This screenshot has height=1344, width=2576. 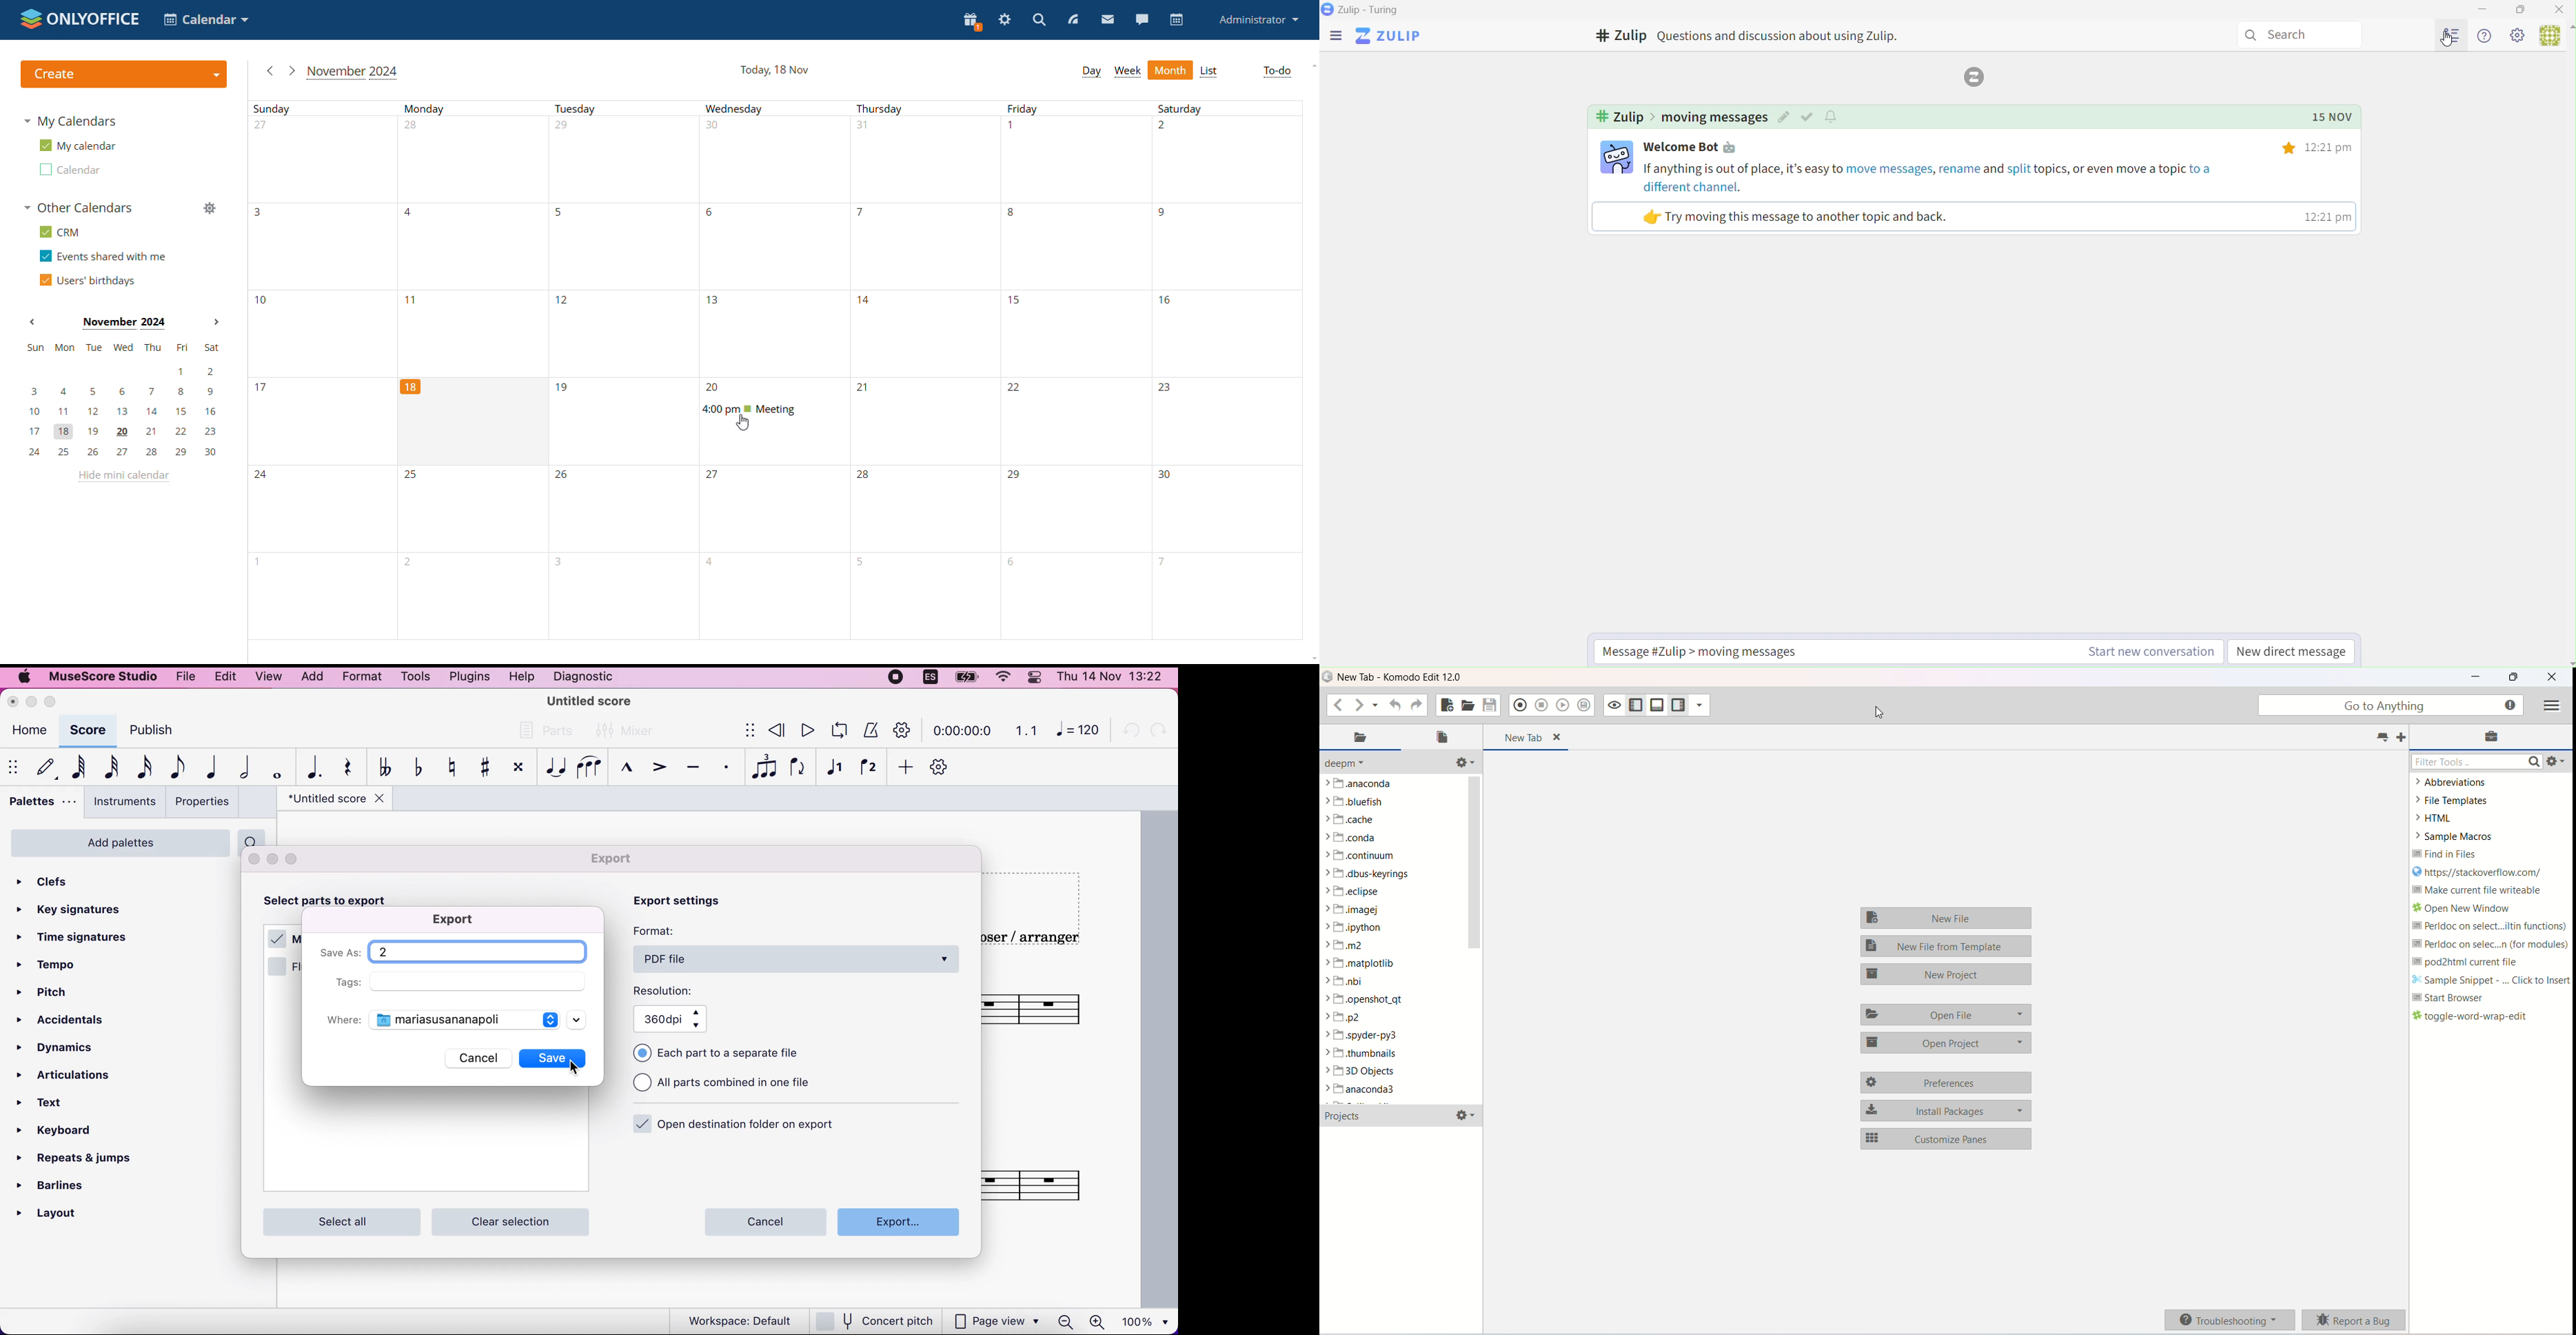 I want to click on pdf file, so click(x=798, y=959).